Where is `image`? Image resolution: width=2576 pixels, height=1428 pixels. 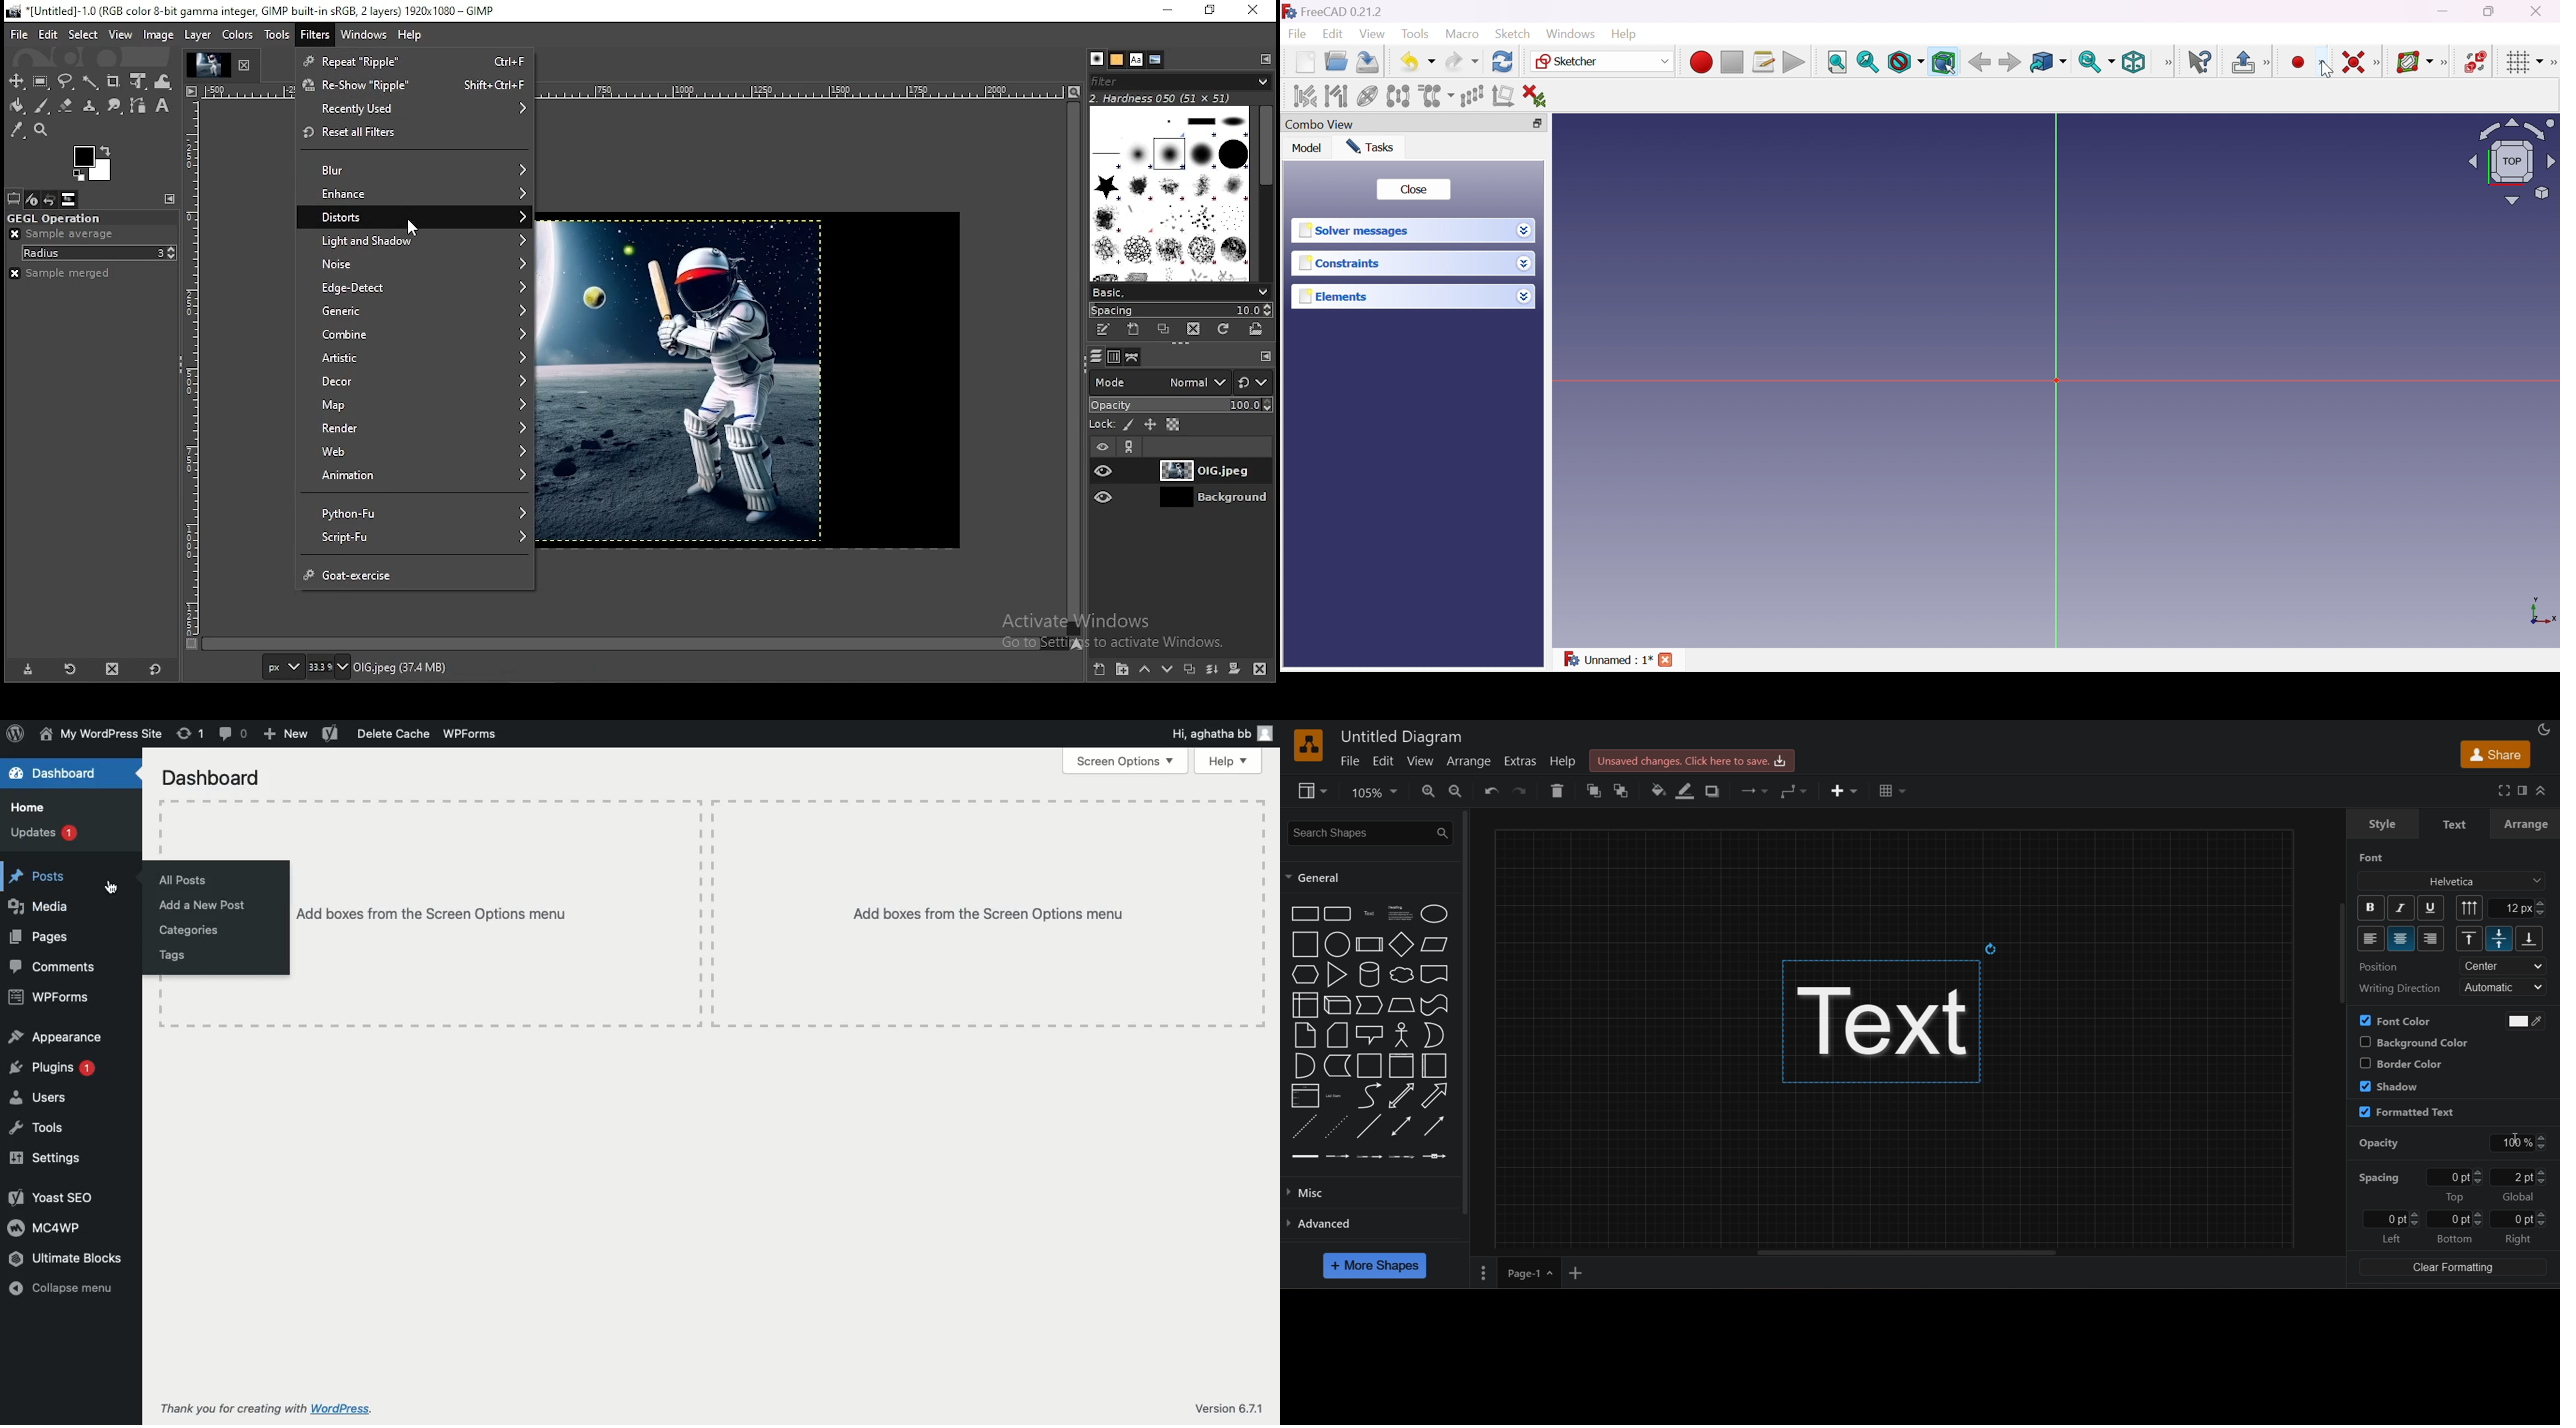
image is located at coordinates (679, 382).